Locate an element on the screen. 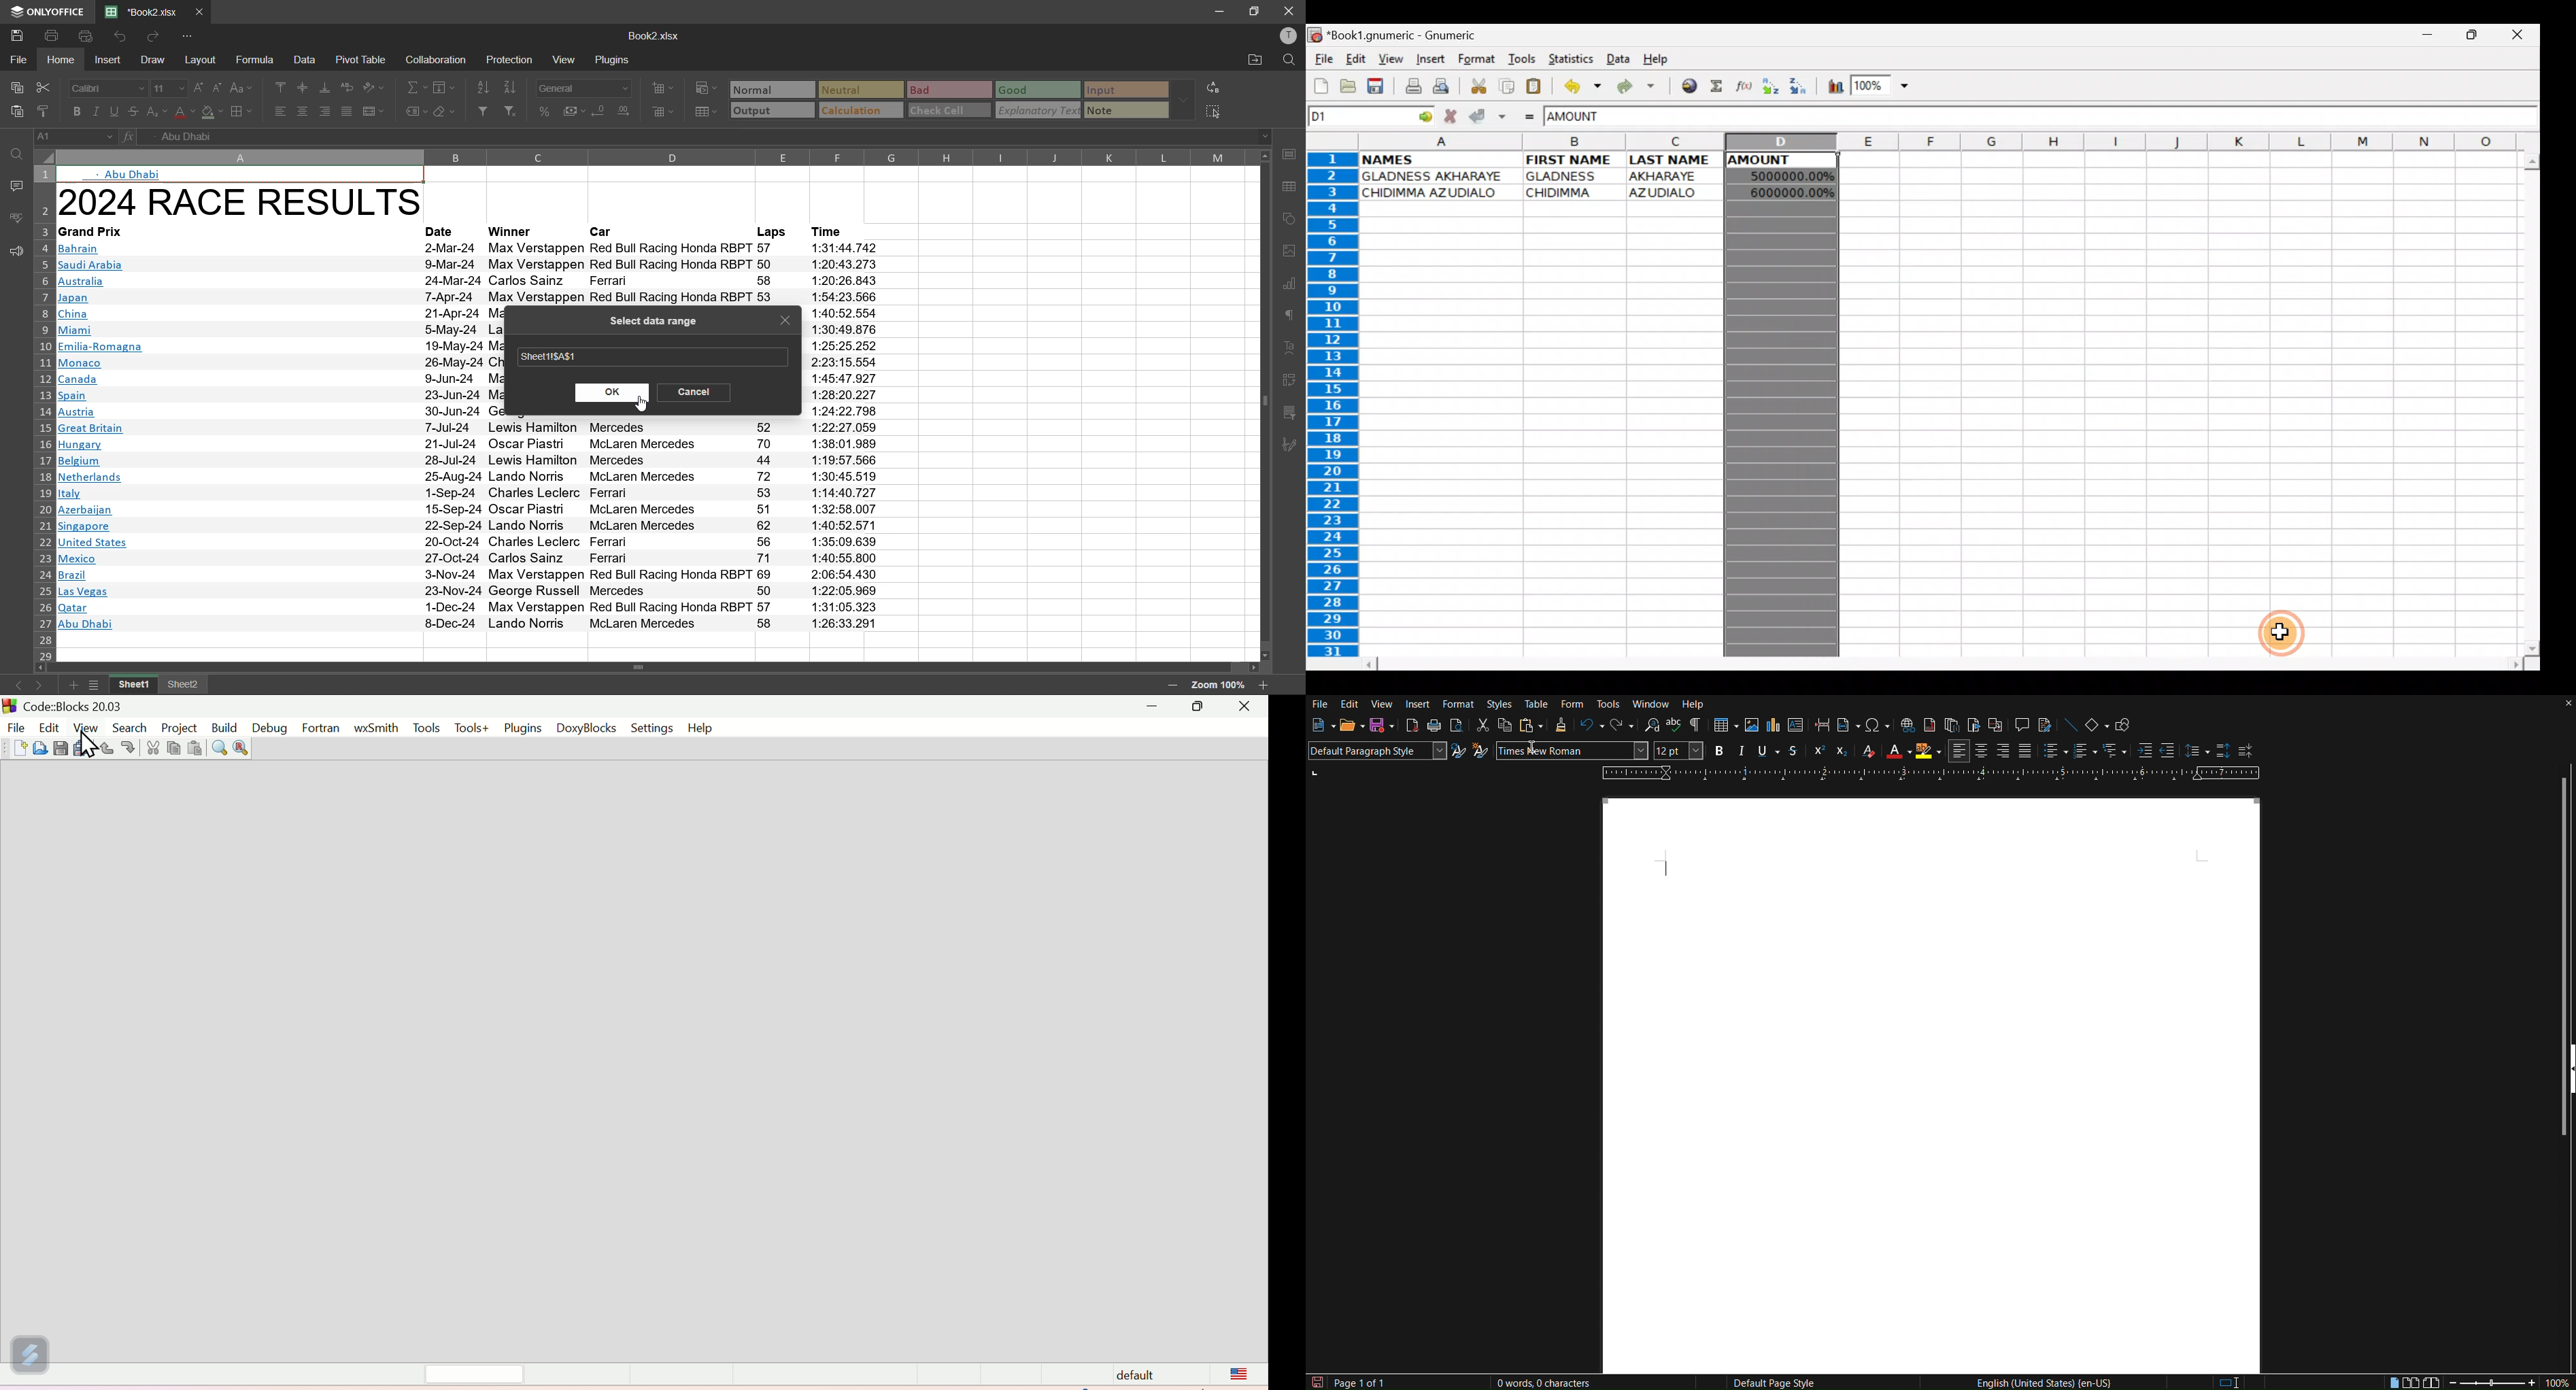 This screenshot has height=1400, width=2576. Paste is located at coordinates (1531, 727).